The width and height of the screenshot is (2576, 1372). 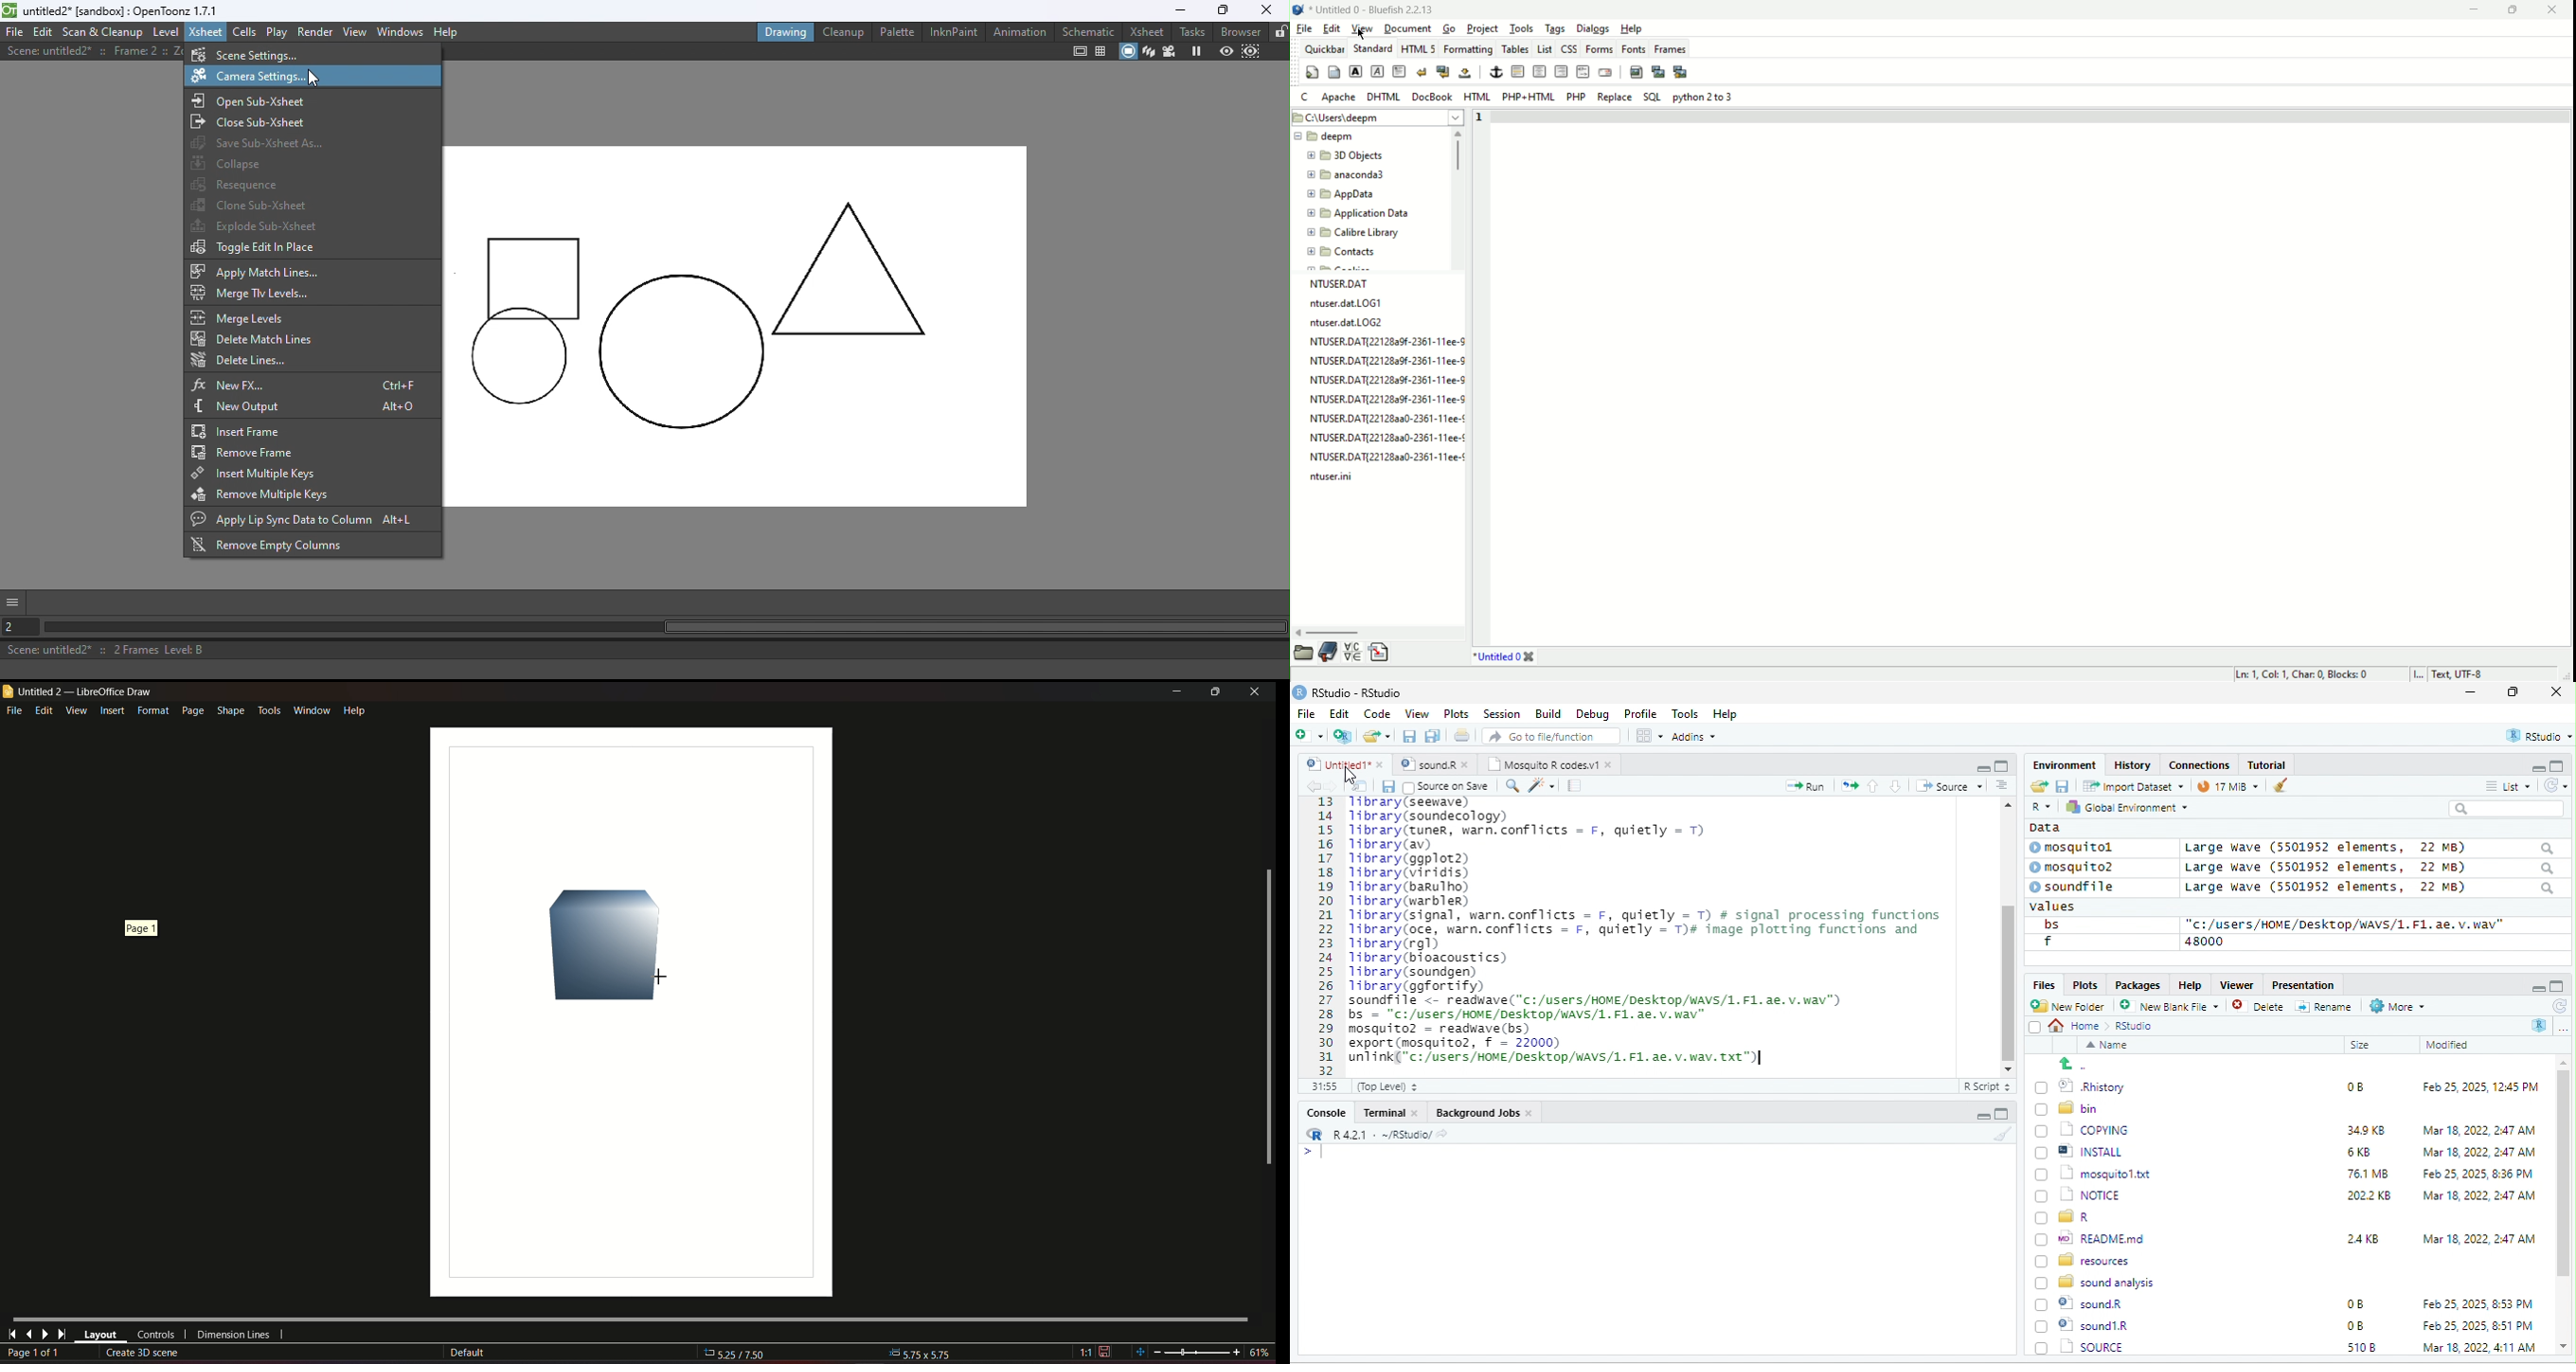 I want to click on application, so click(x=1361, y=213).